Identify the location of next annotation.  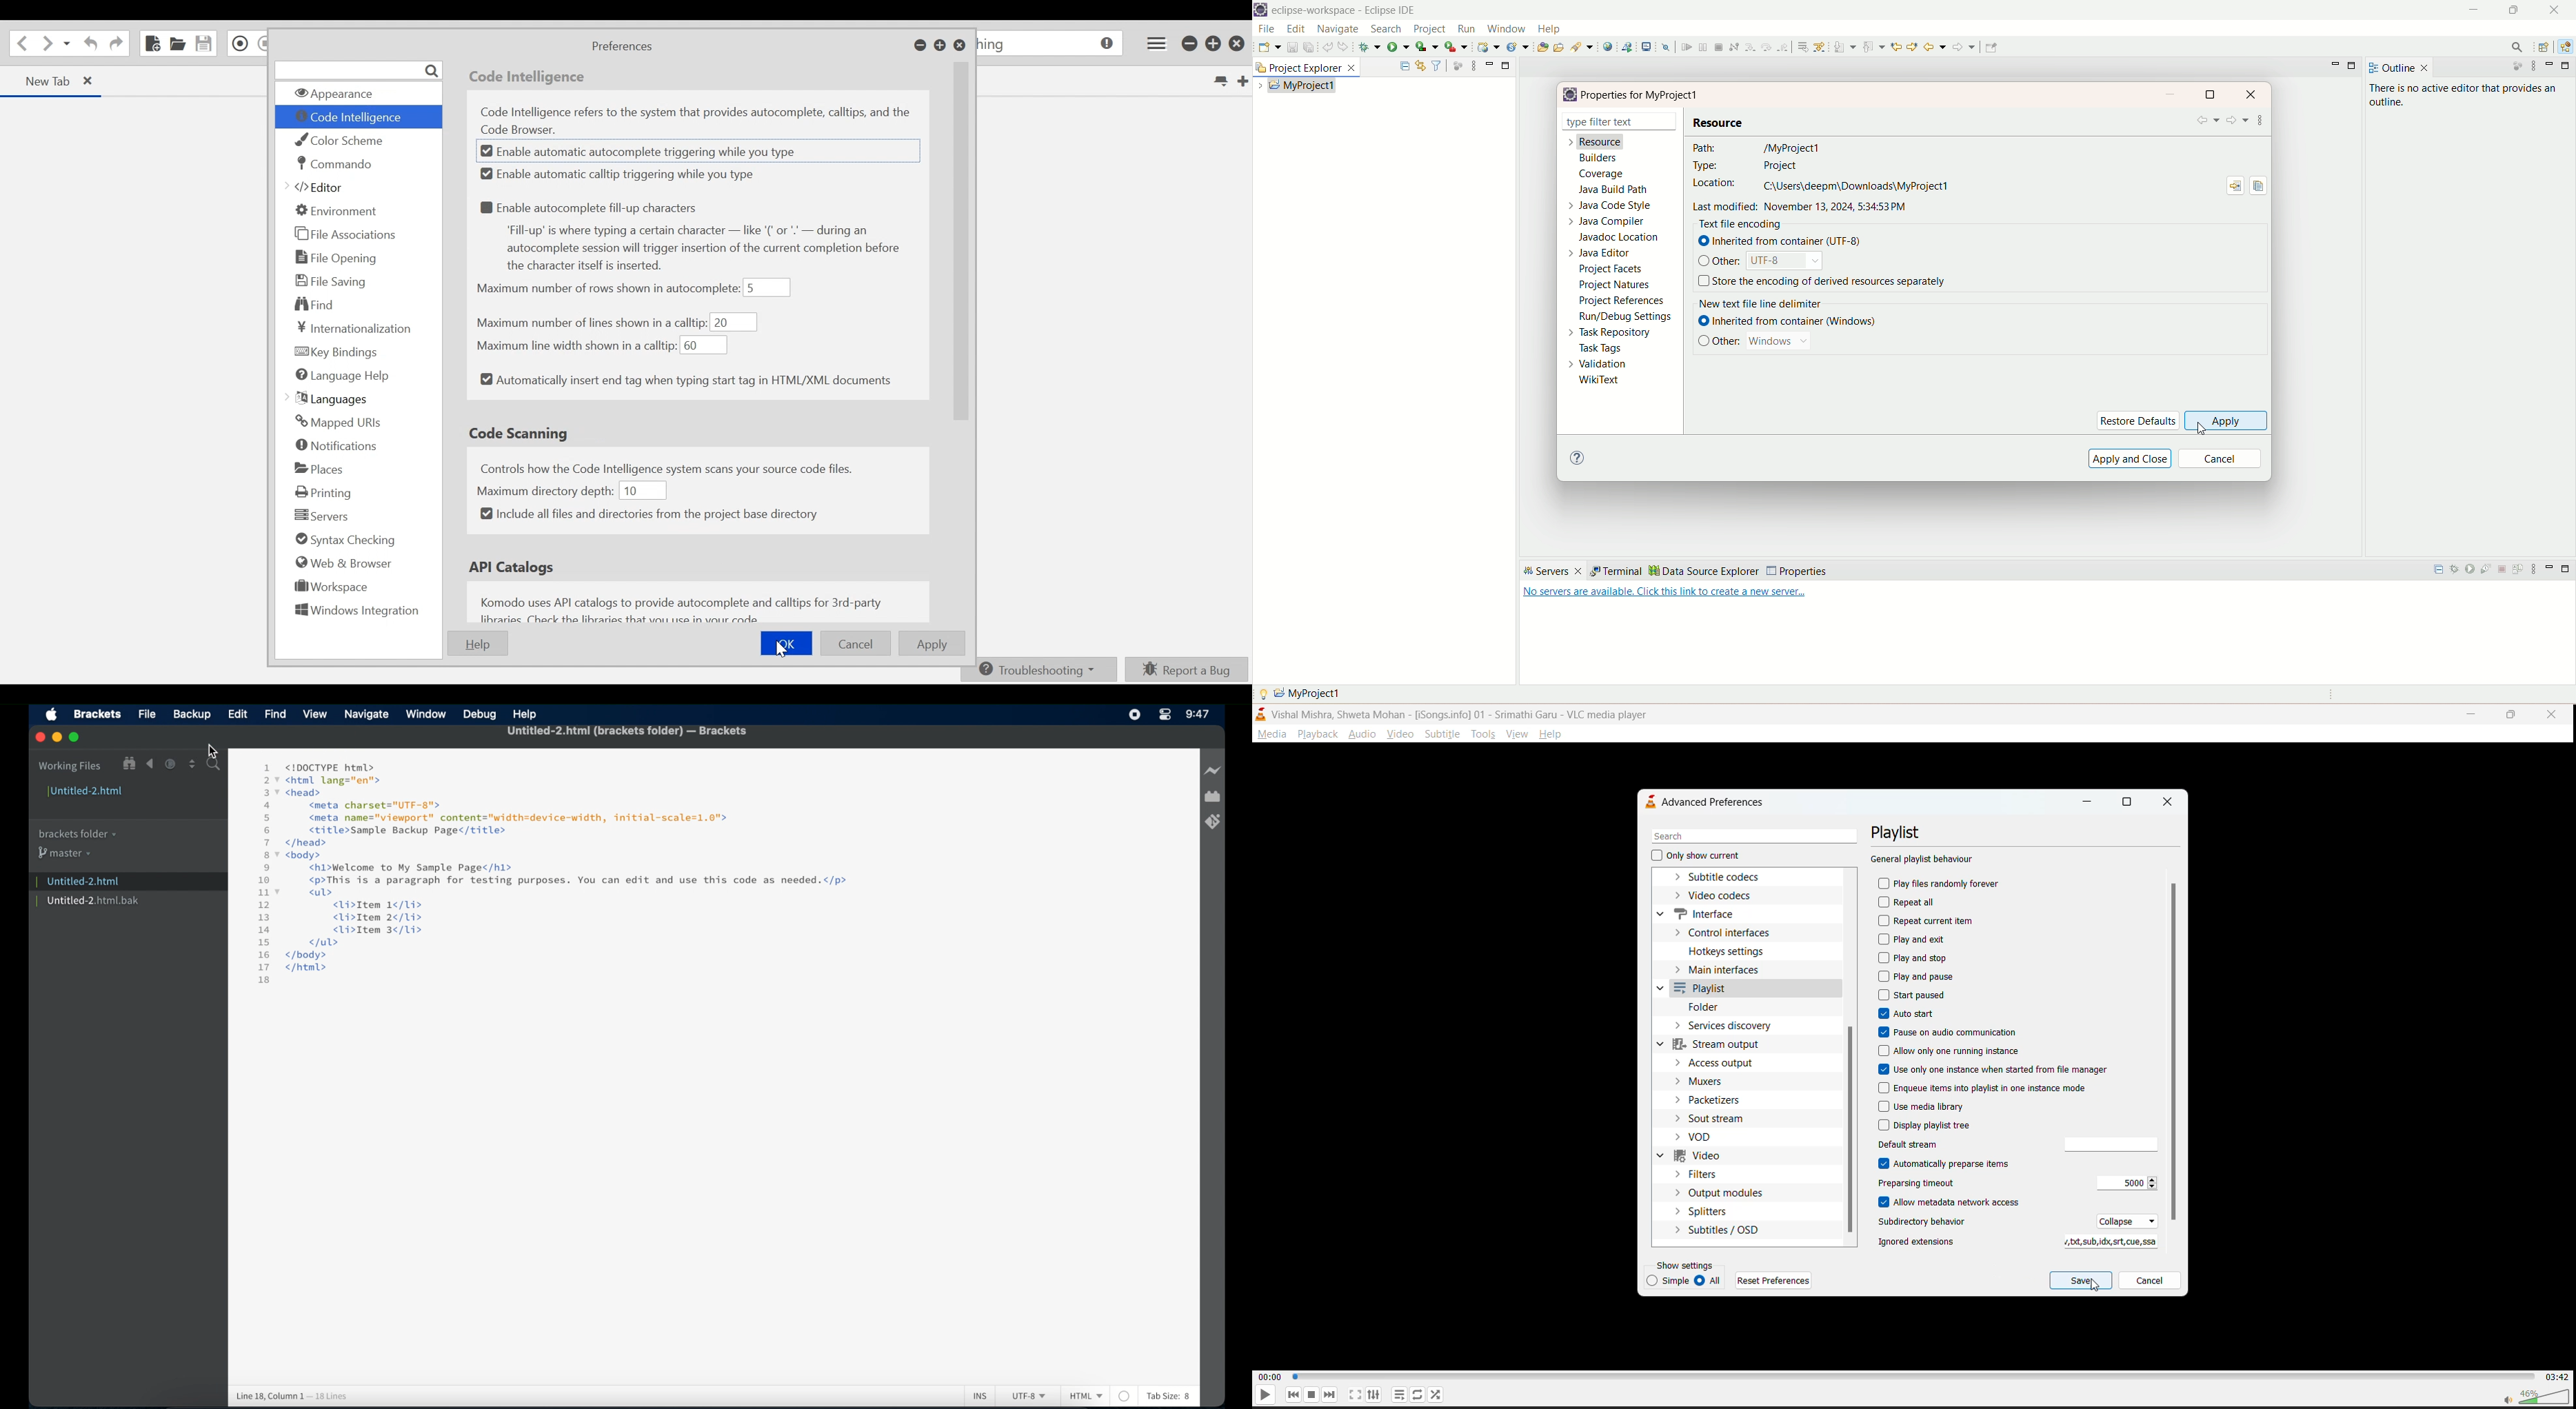
(1846, 48).